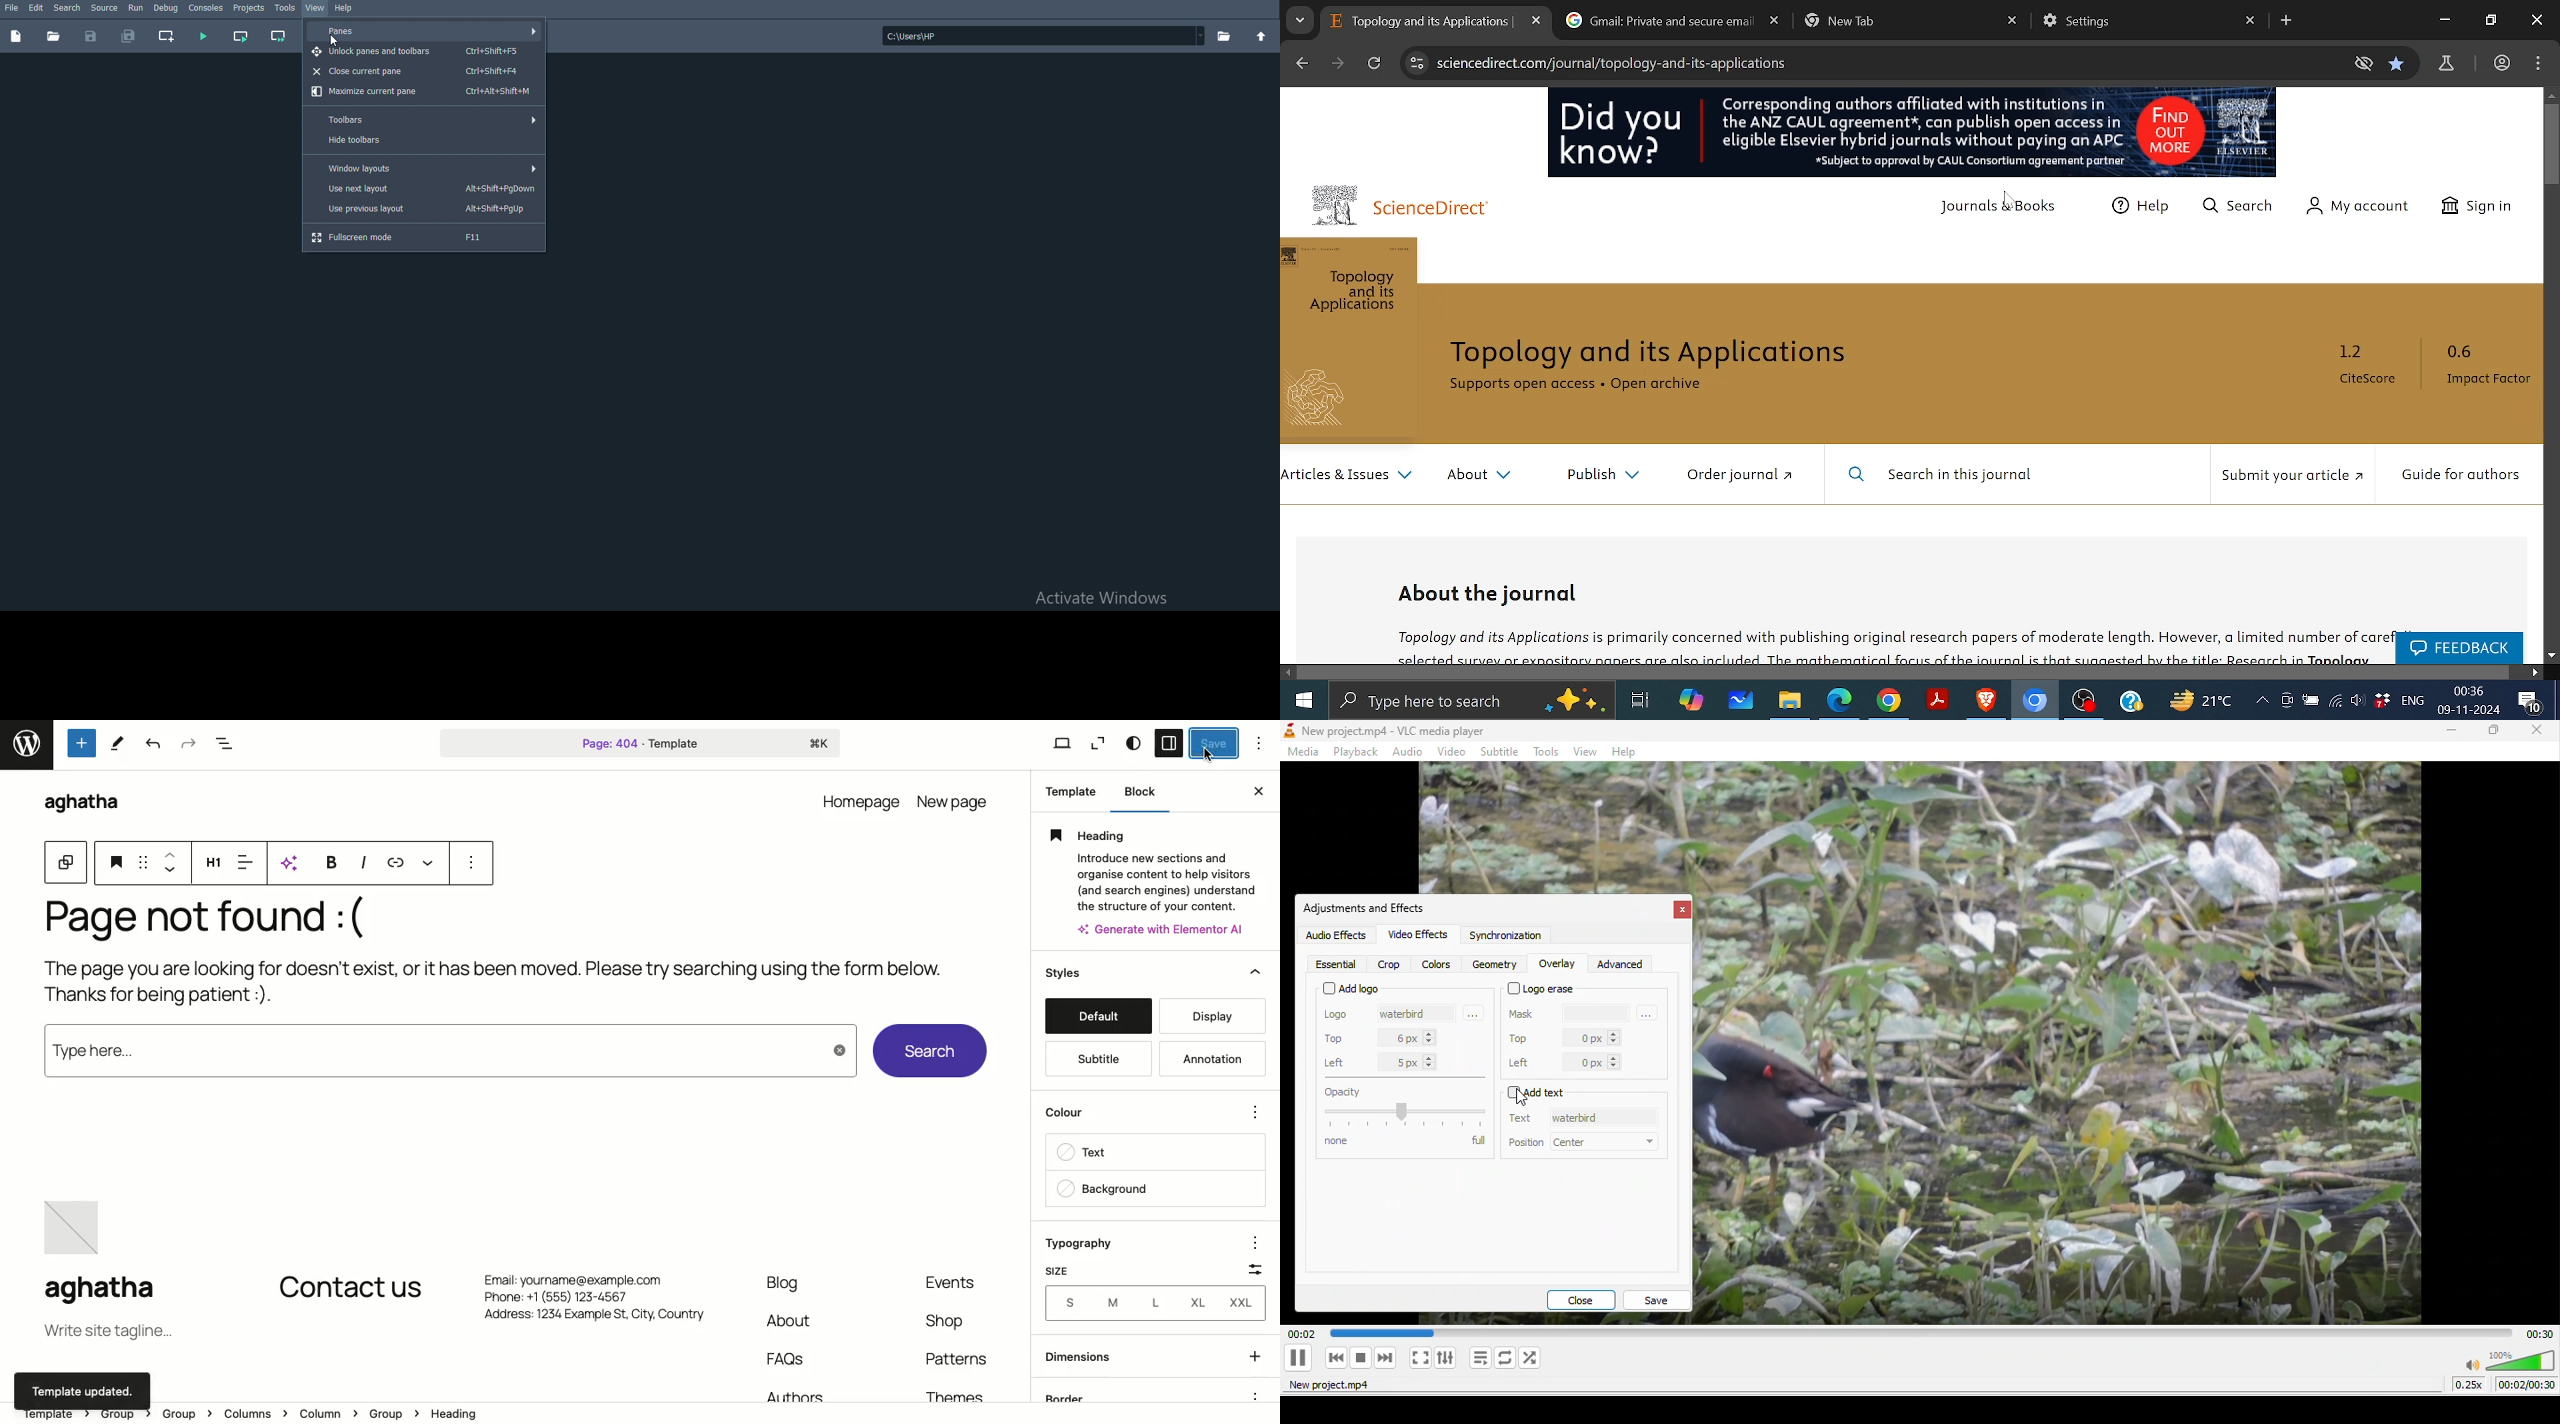 Image resolution: width=2576 pixels, height=1428 pixels. What do you see at coordinates (37, 7) in the screenshot?
I see `Edit` at bounding box center [37, 7].